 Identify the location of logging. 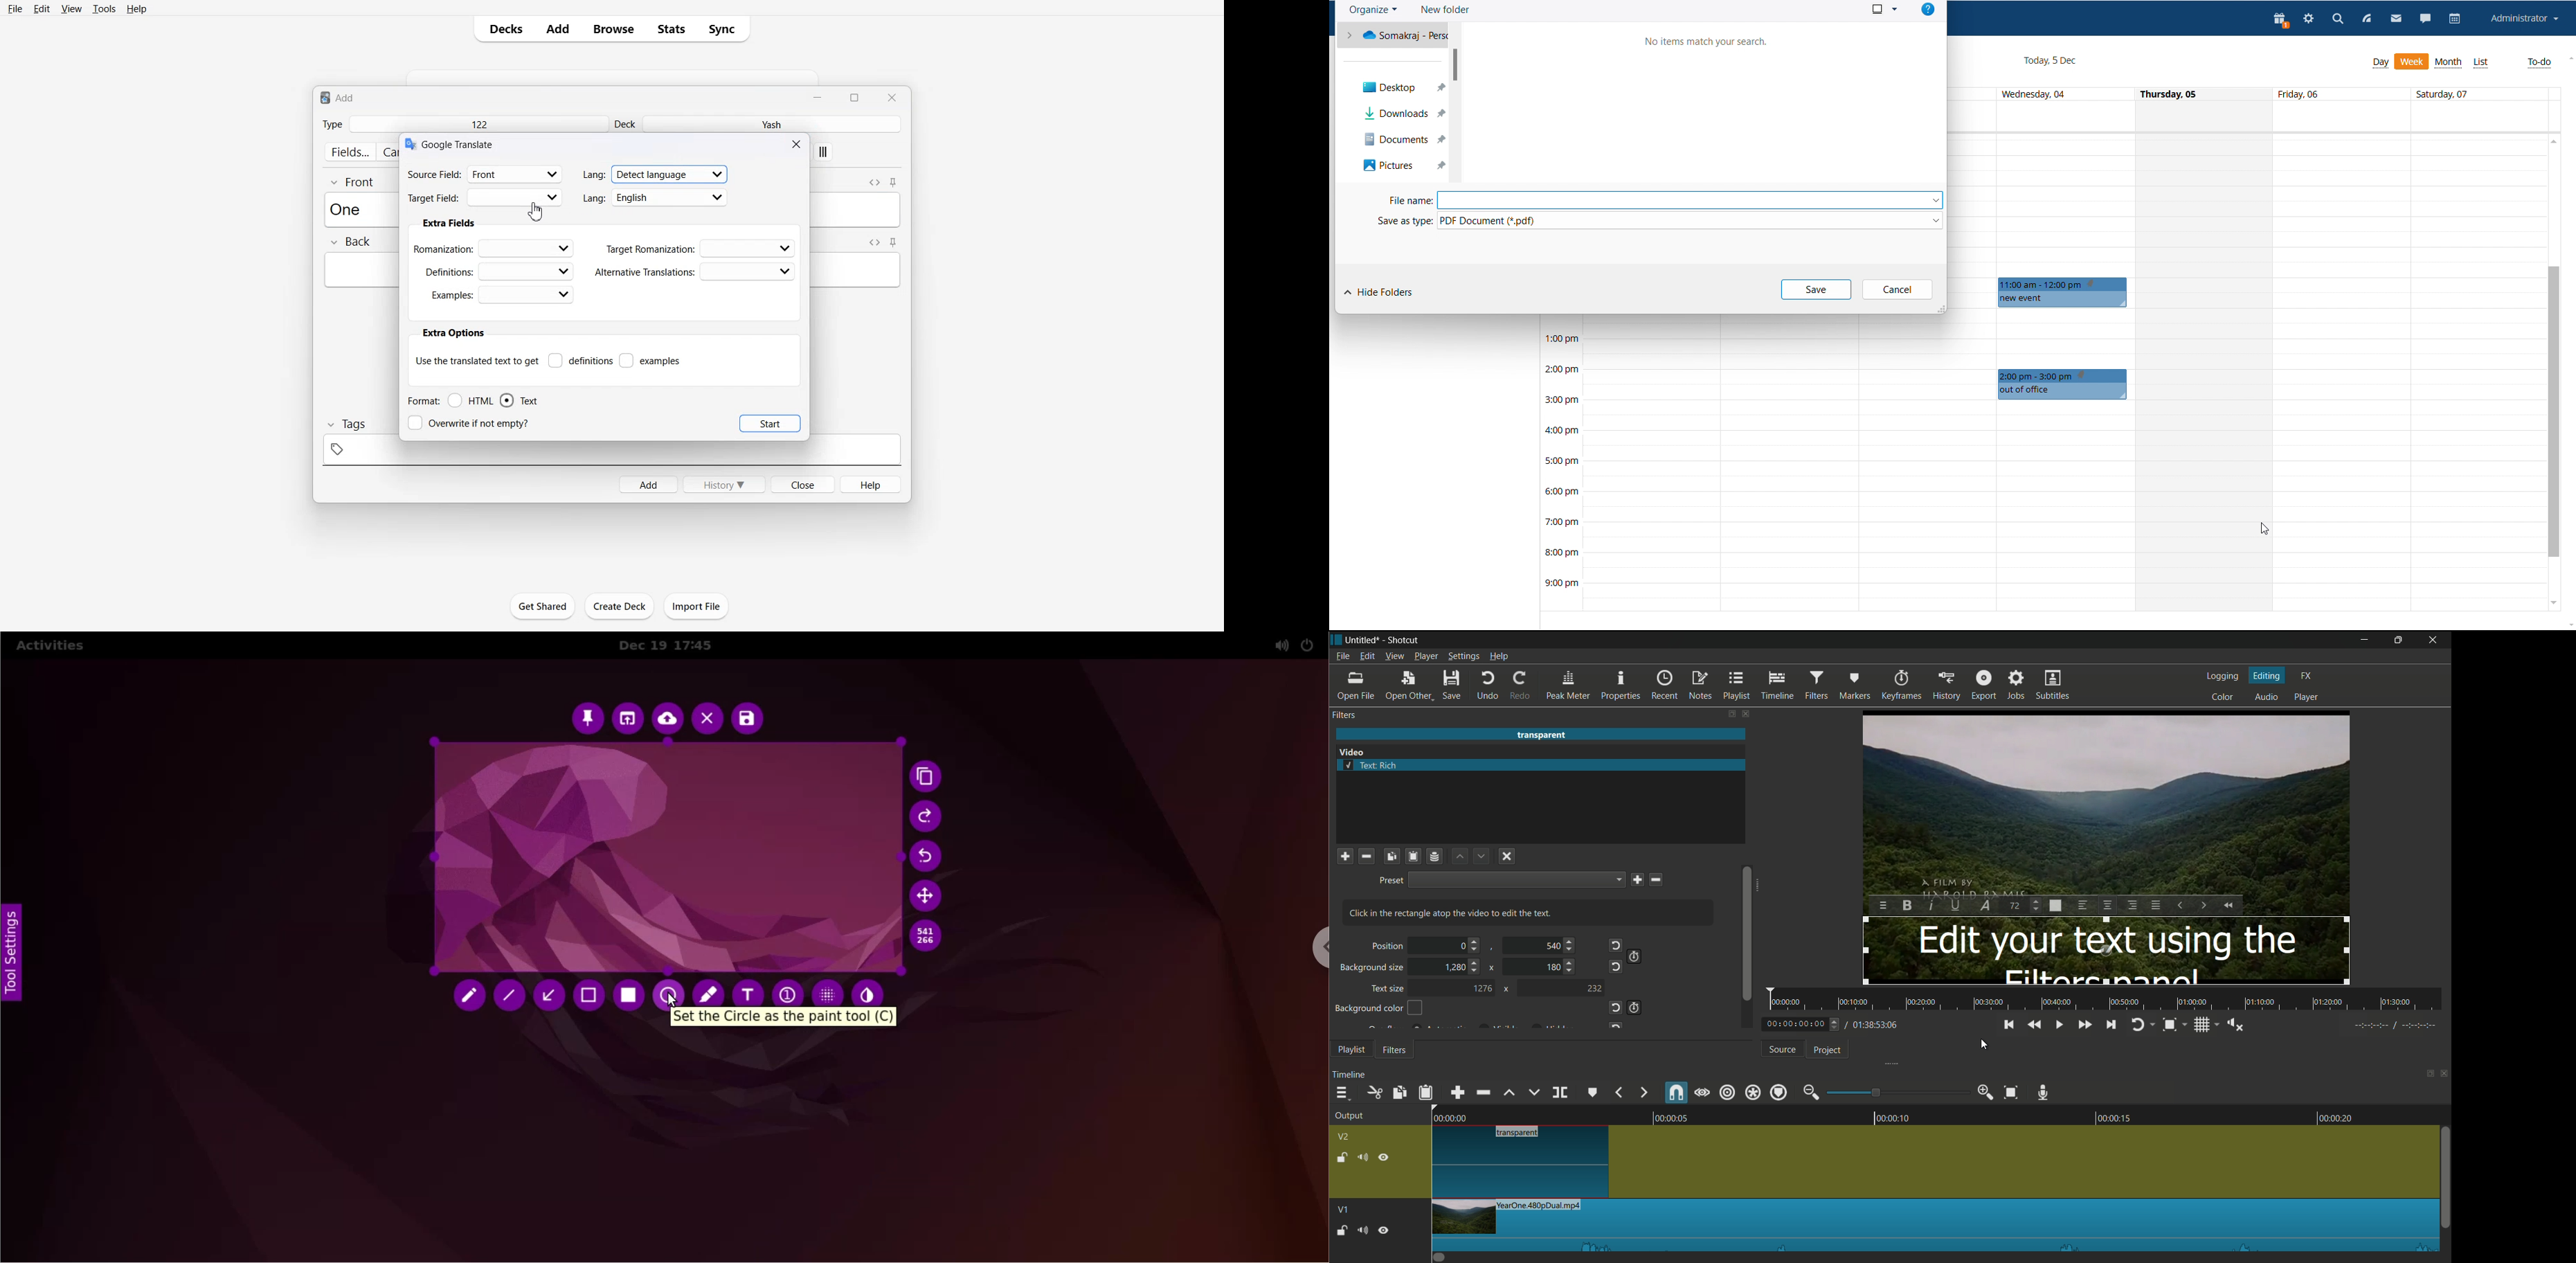
(2224, 677).